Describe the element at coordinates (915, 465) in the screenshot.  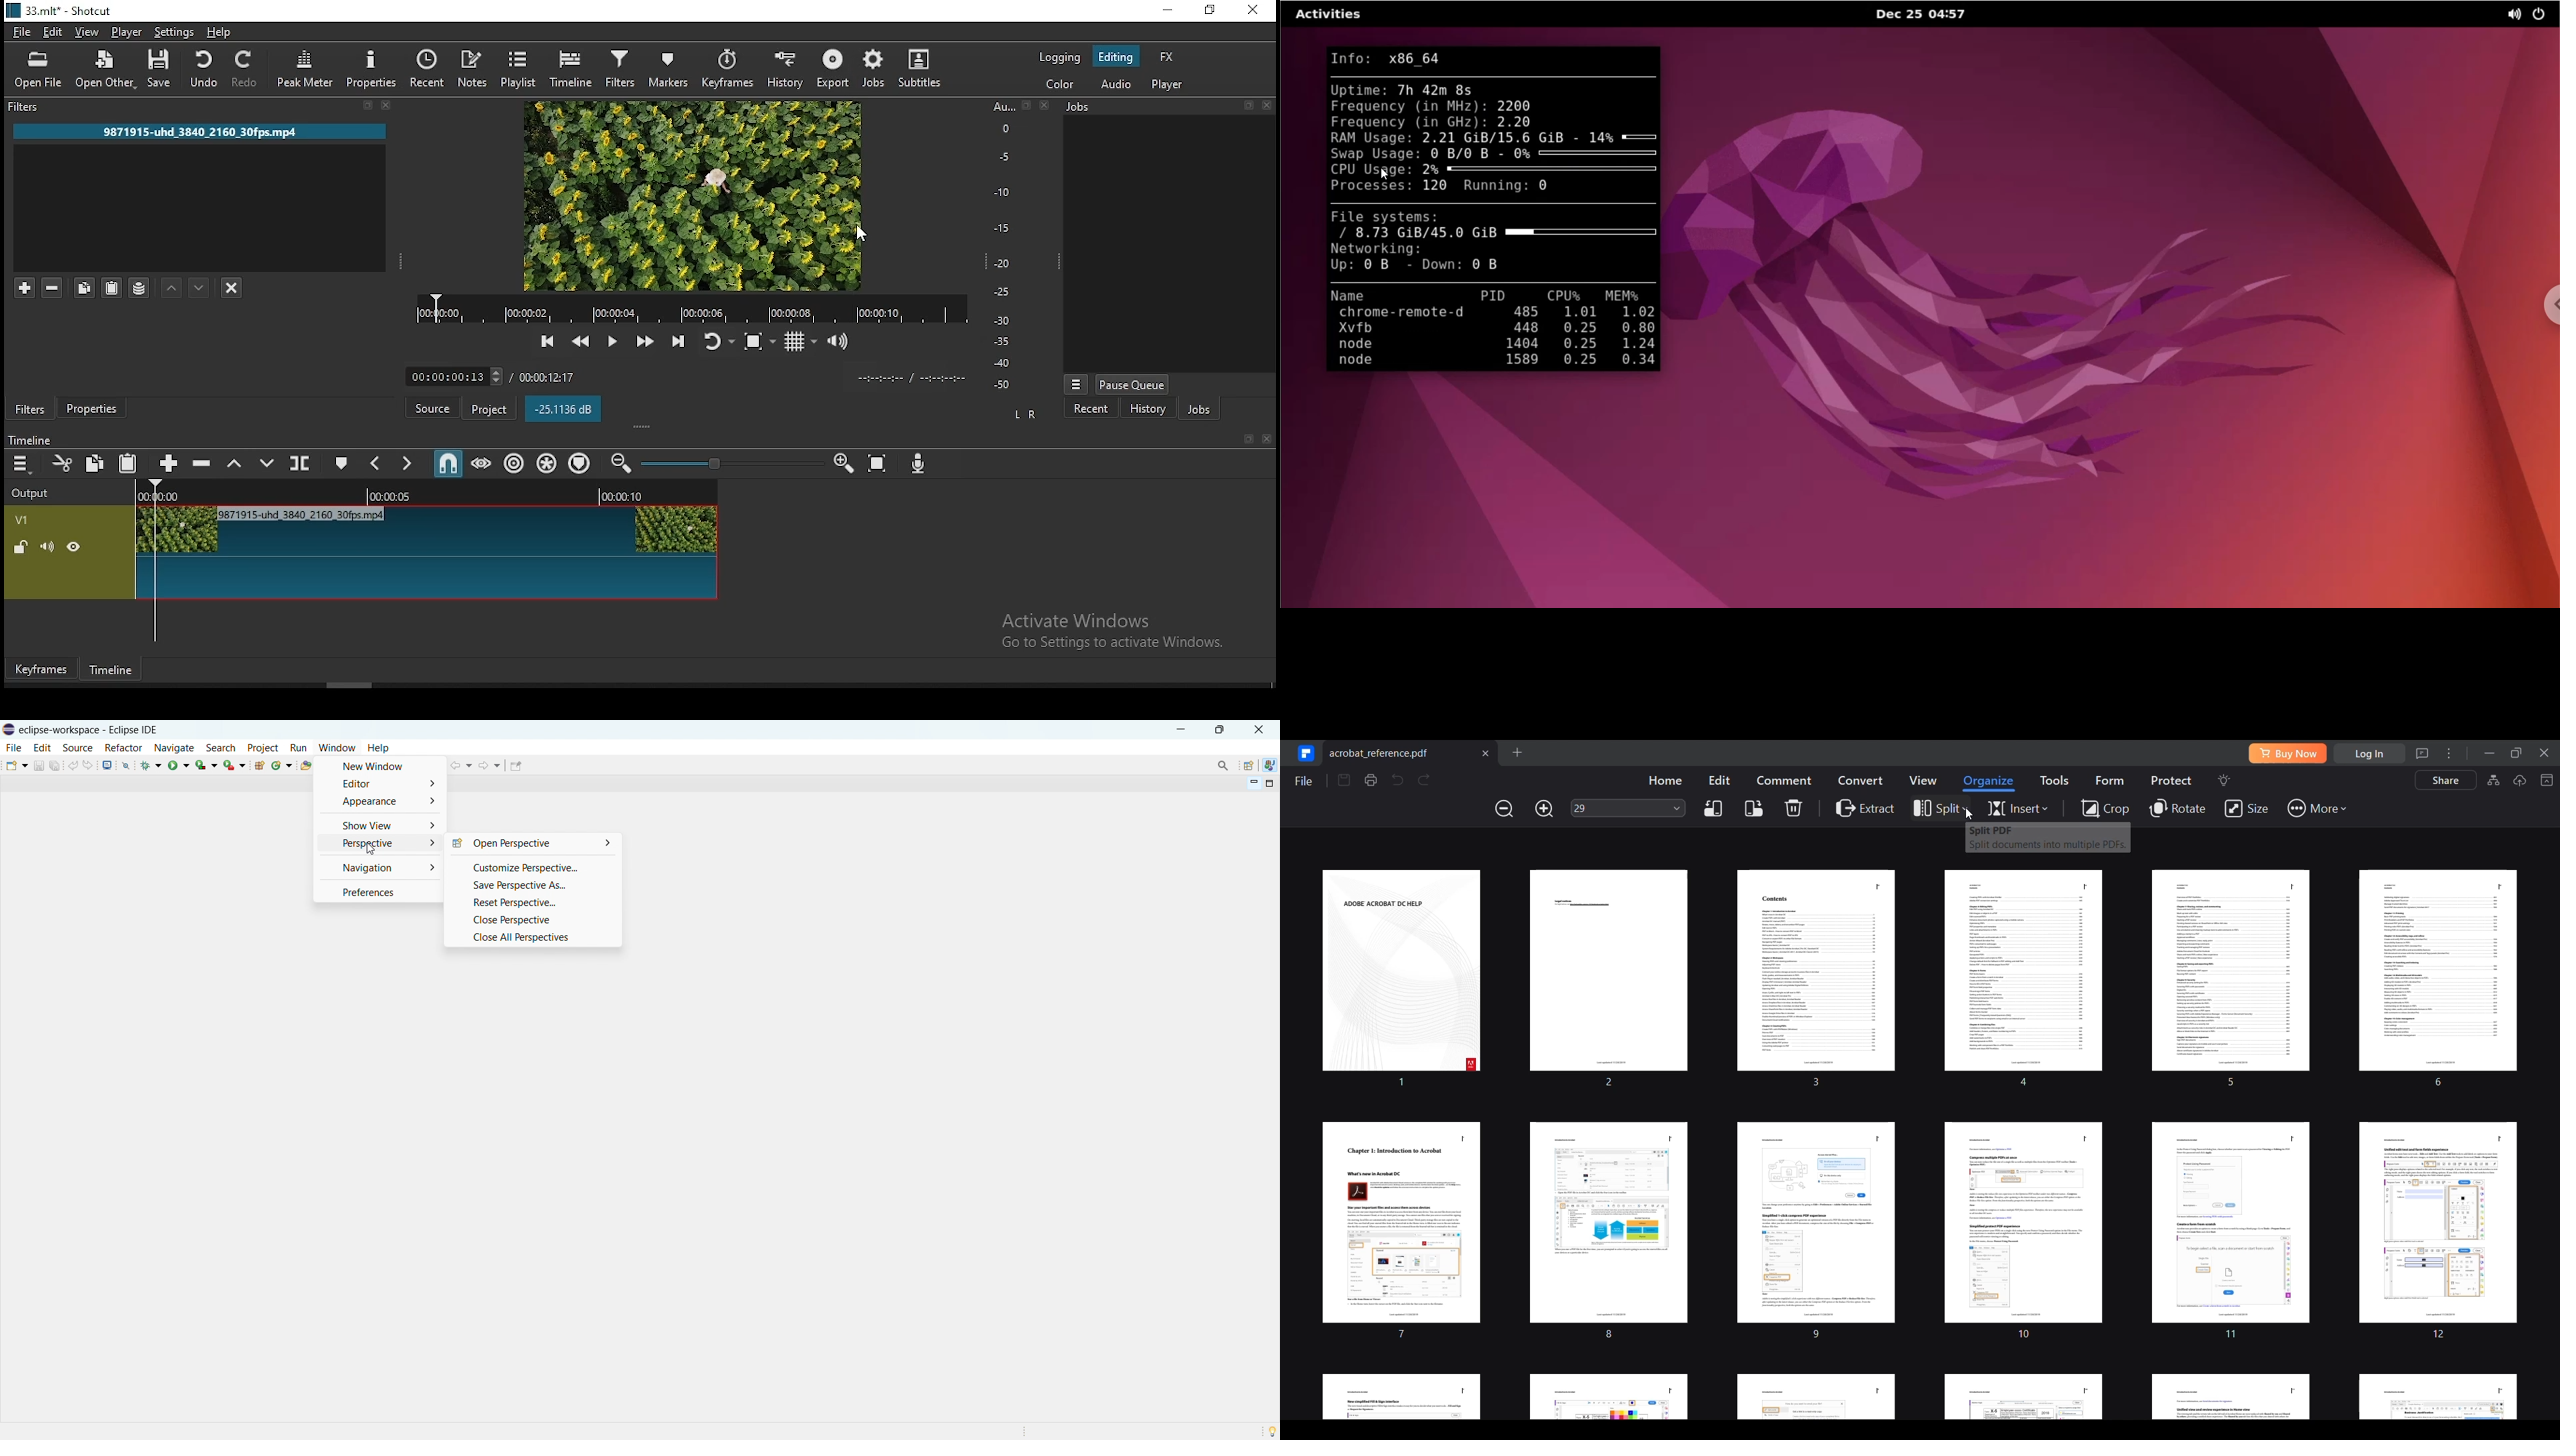
I see `record audio` at that location.